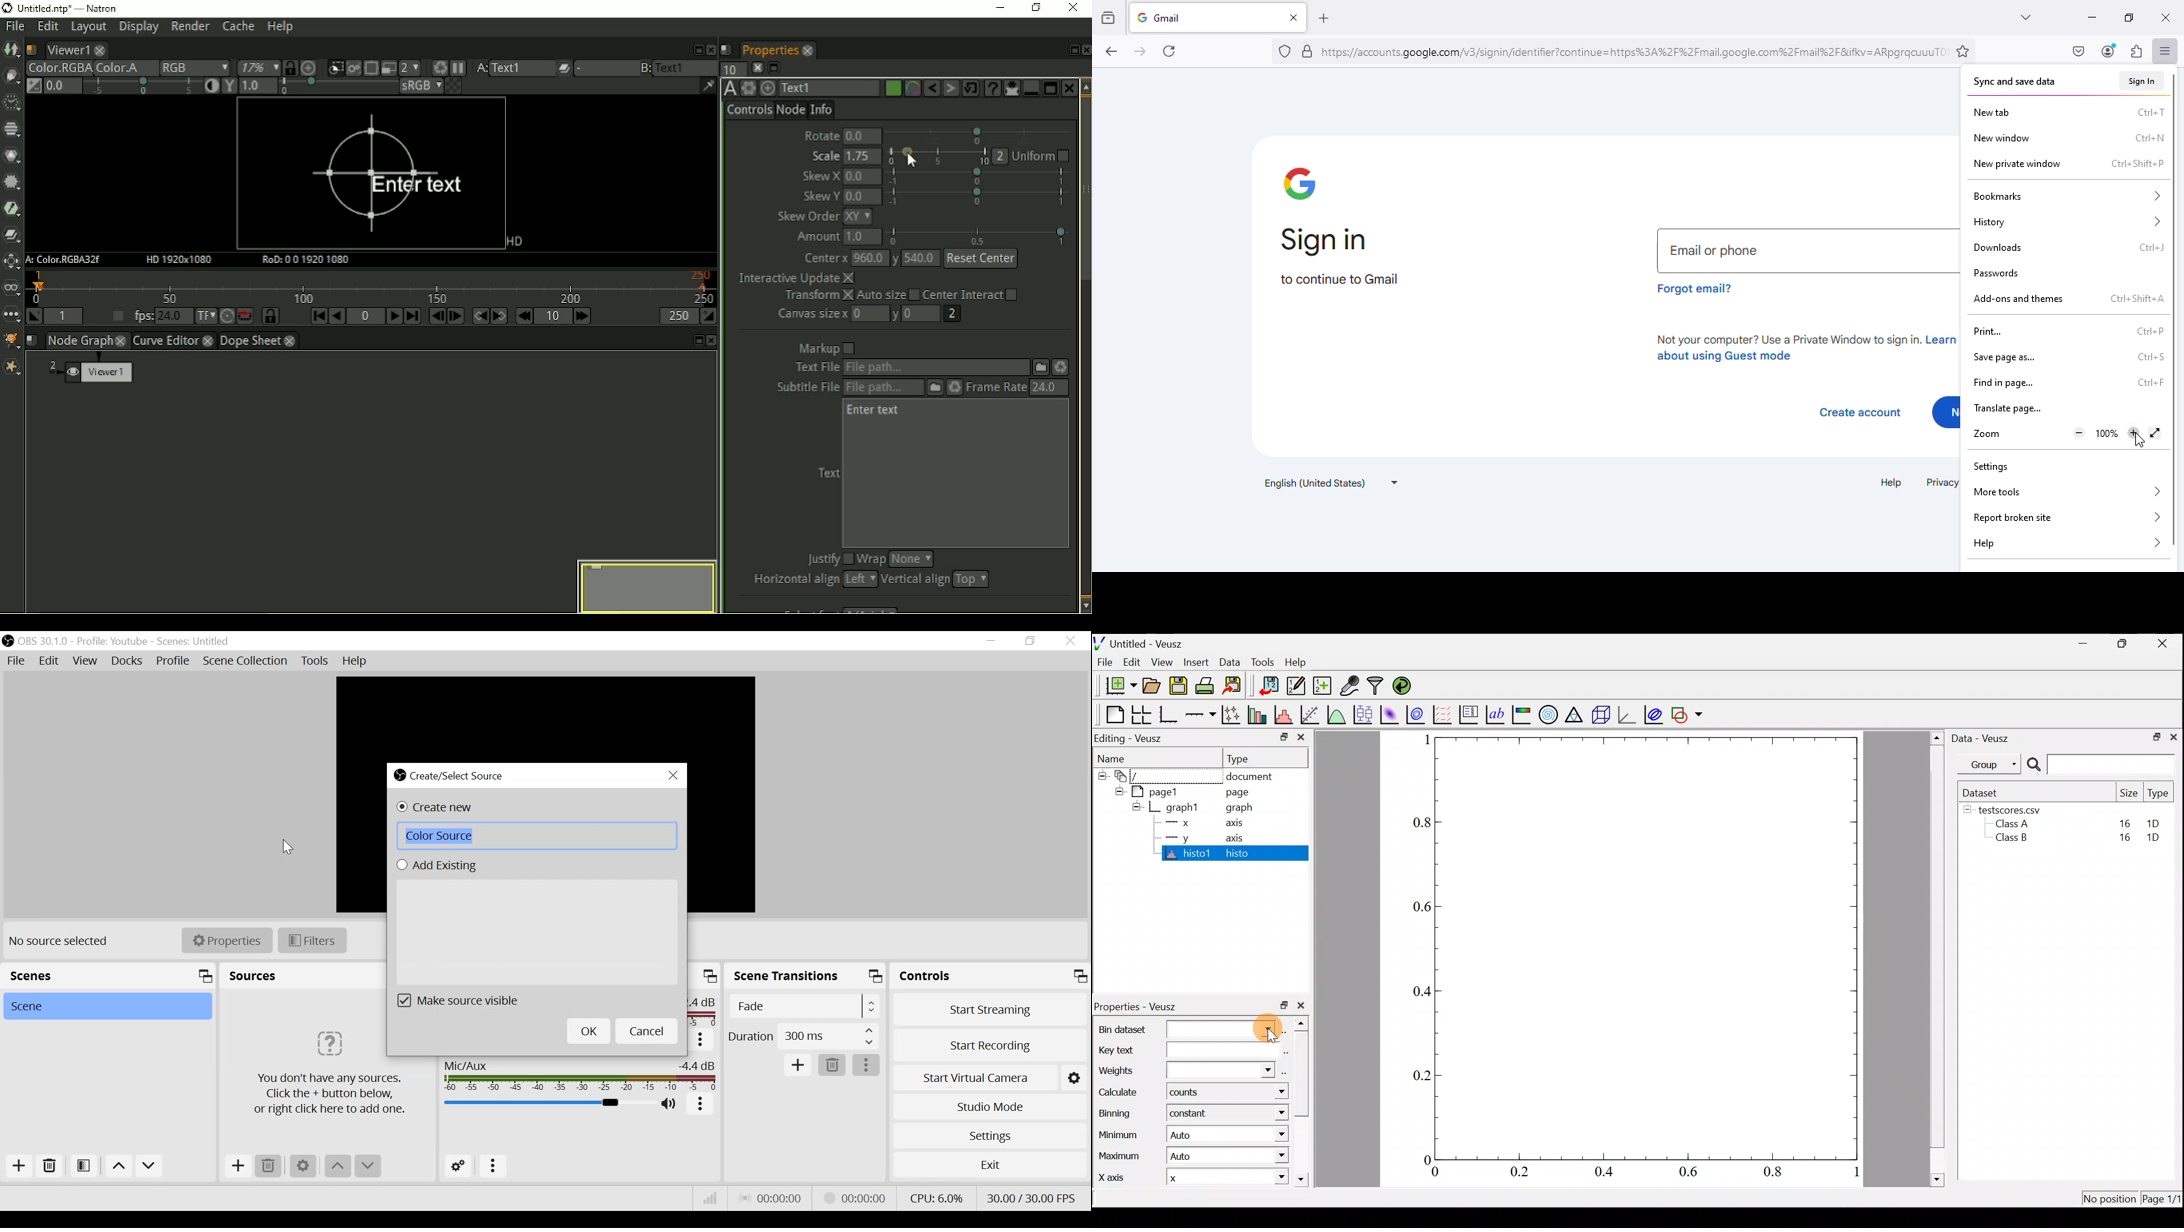 The height and width of the screenshot is (1232, 2184). What do you see at coordinates (439, 866) in the screenshot?
I see `(un)select Add Existing` at bounding box center [439, 866].